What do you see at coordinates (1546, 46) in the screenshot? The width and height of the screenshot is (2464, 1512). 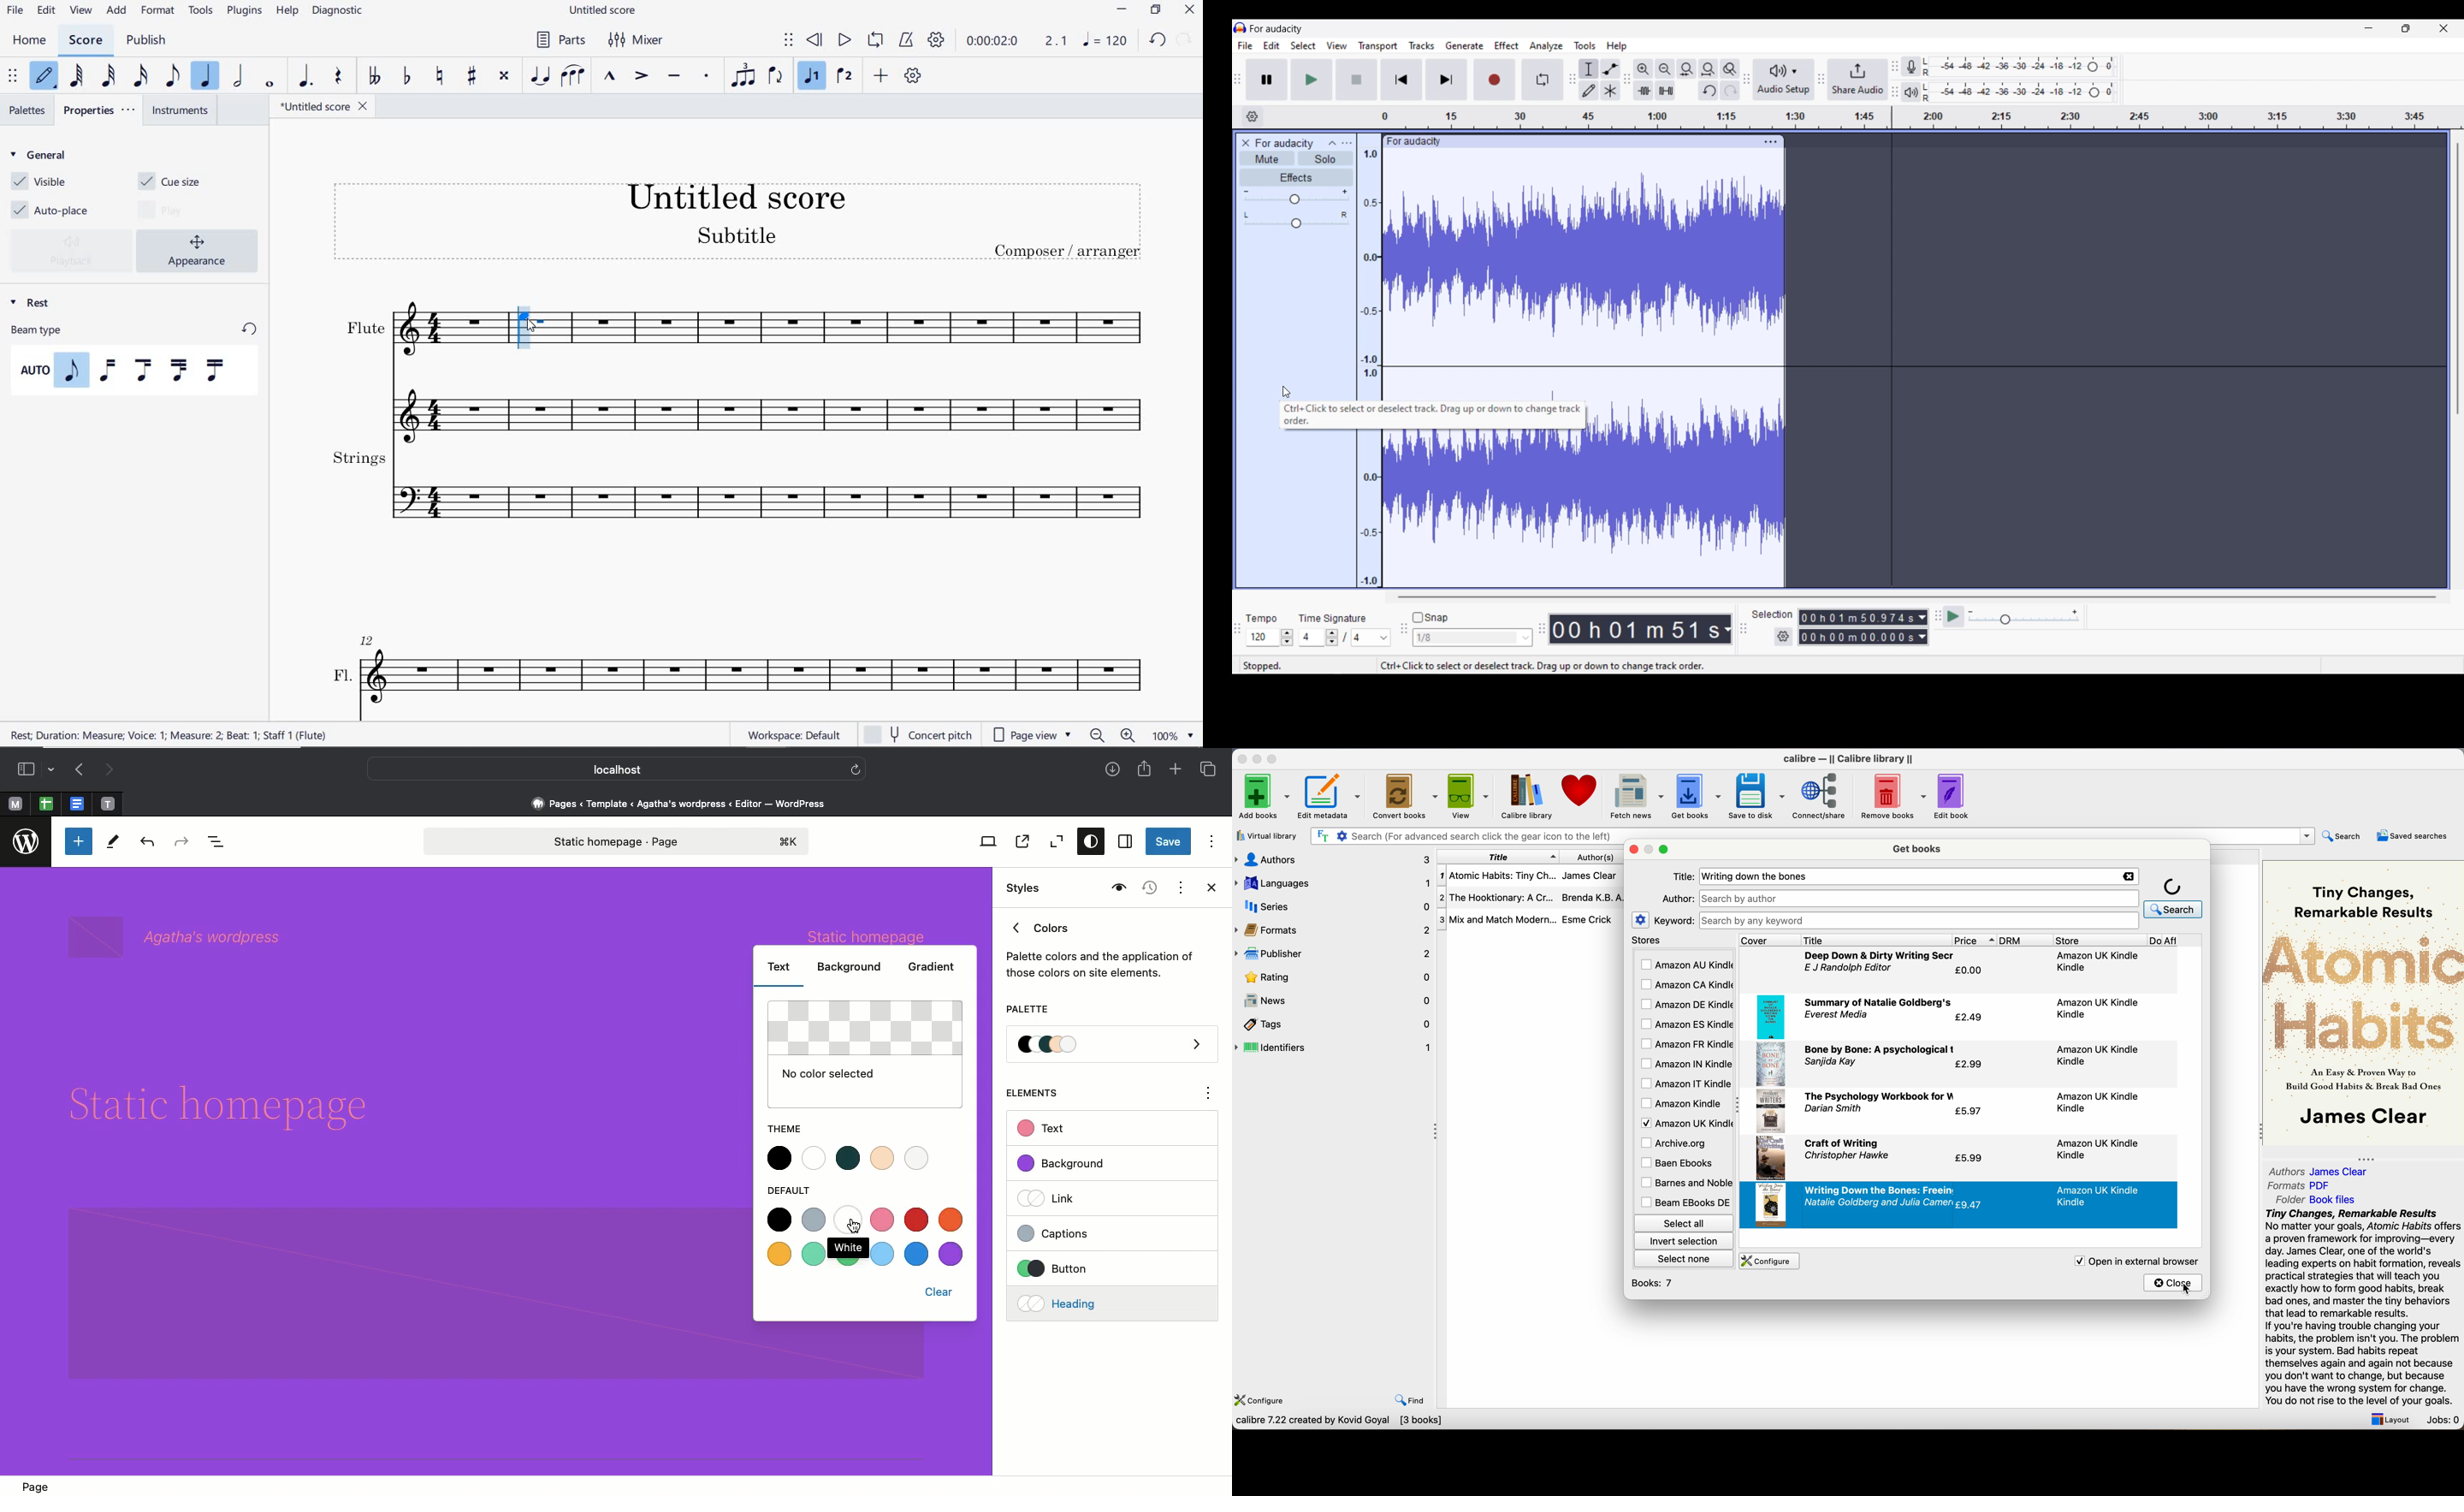 I see `Analyze menu` at bounding box center [1546, 46].